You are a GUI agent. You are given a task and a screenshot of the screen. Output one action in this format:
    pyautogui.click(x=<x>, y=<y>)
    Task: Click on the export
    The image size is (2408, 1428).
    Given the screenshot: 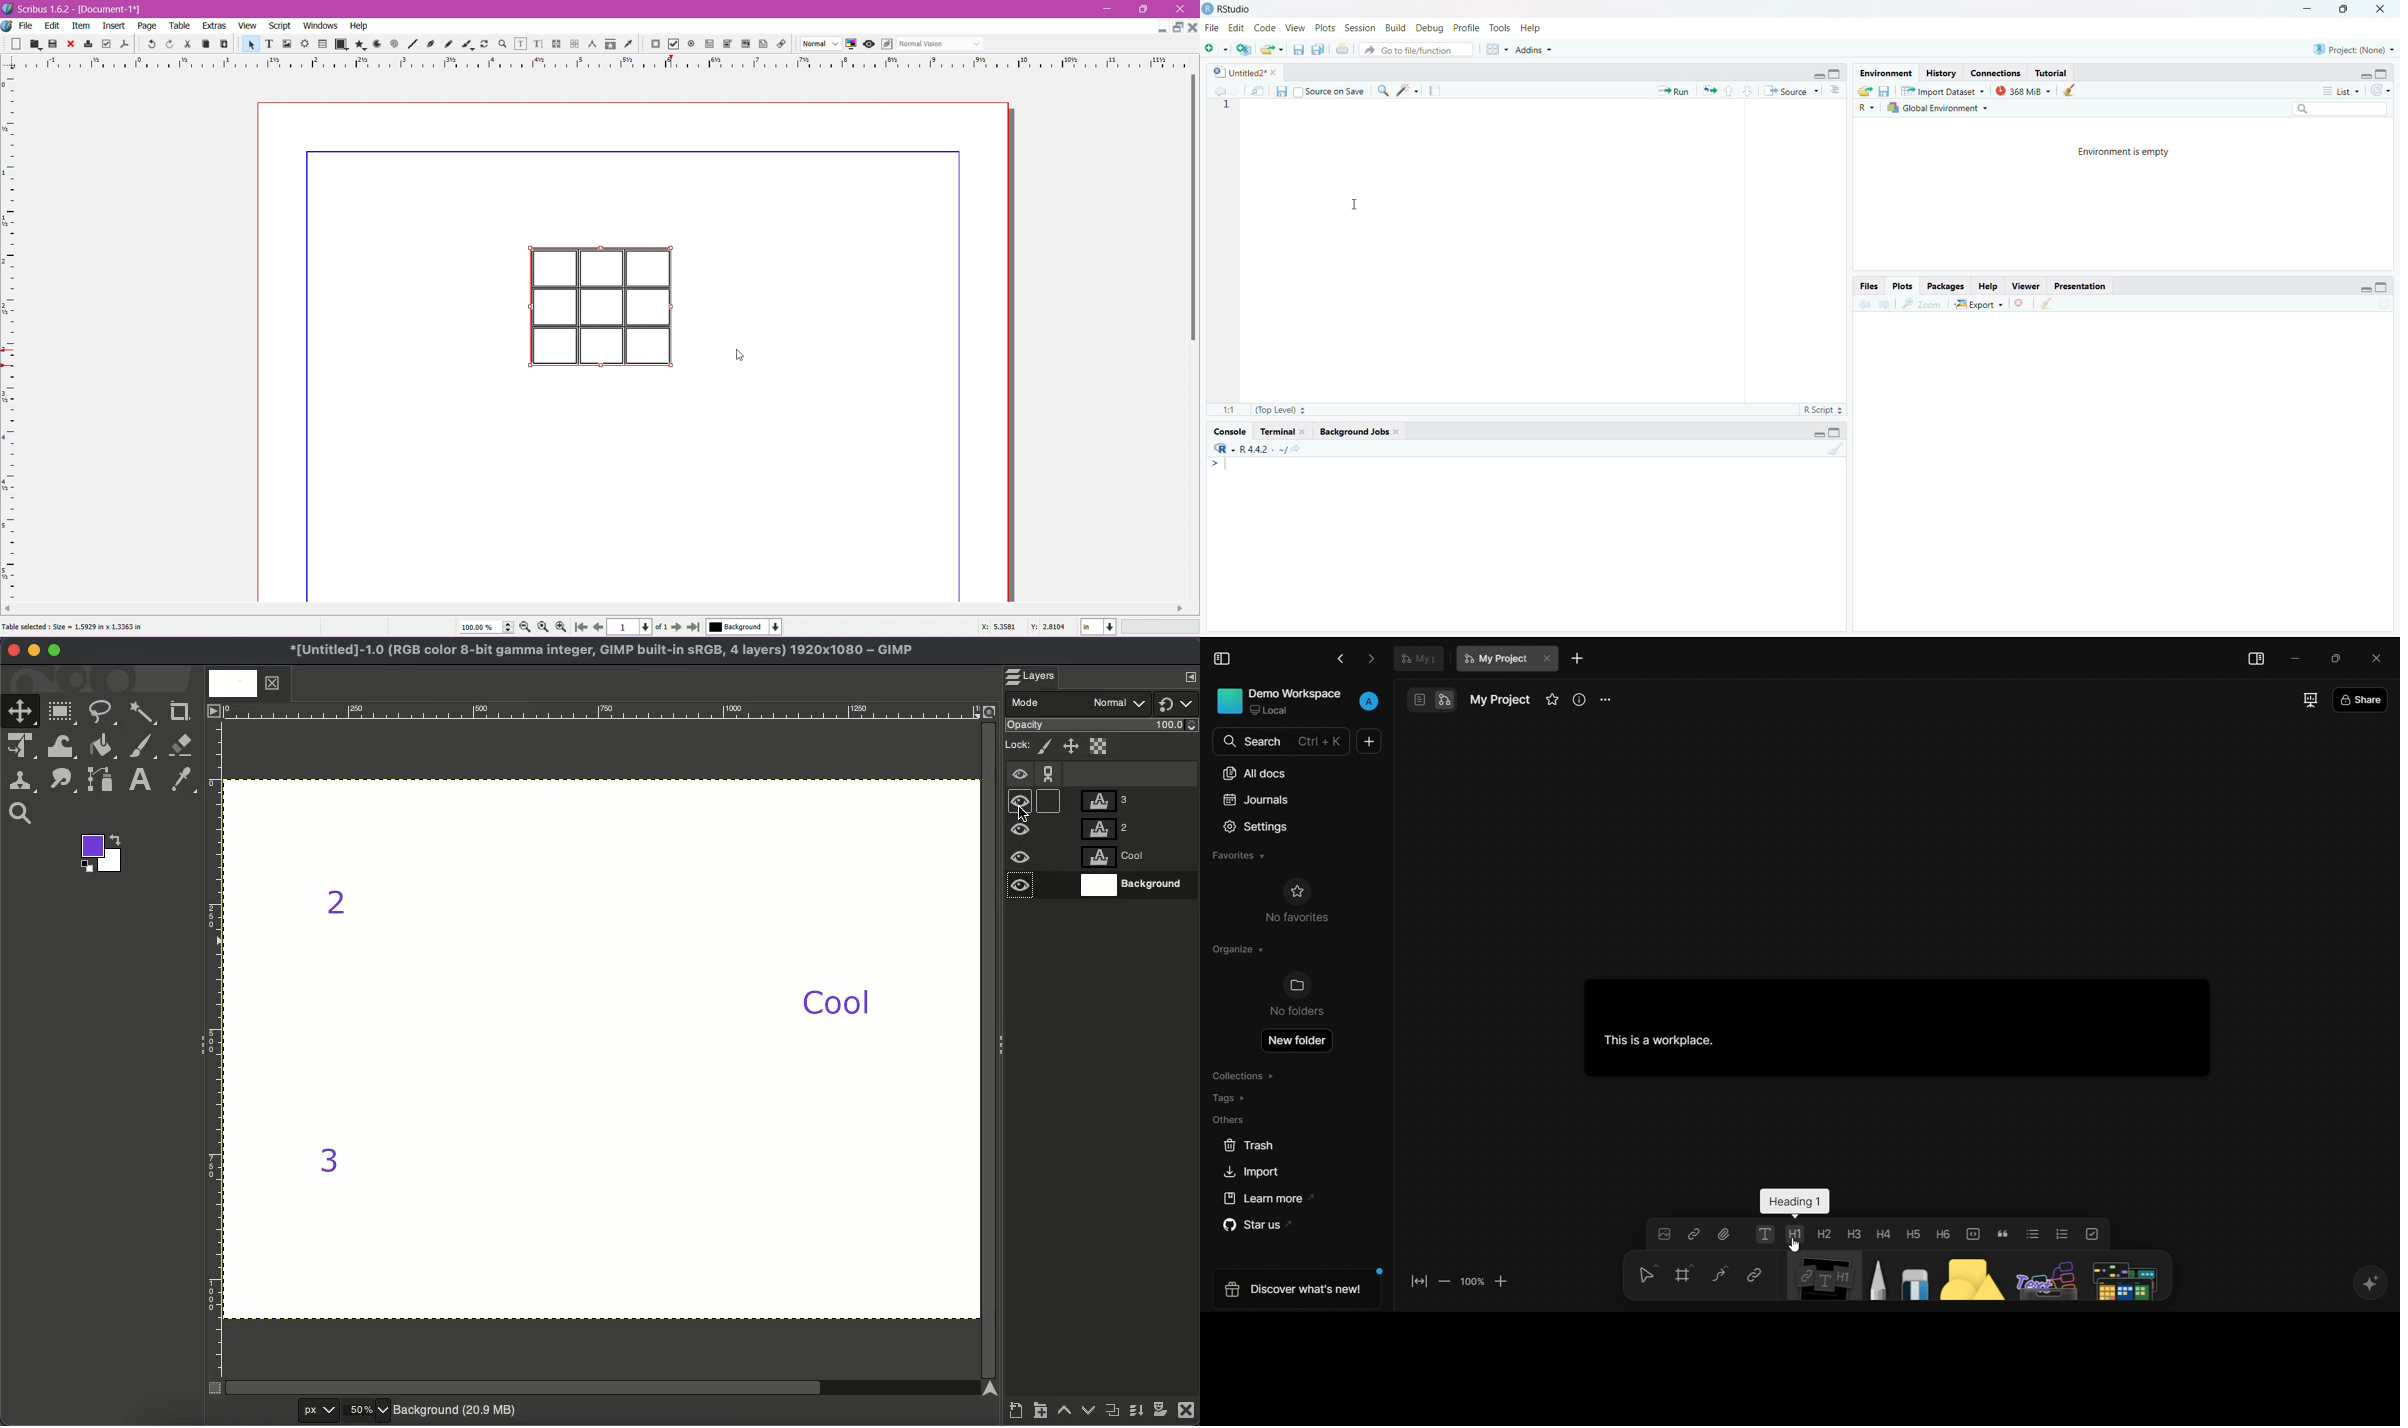 What is the action you would take?
    pyautogui.click(x=1712, y=92)
    